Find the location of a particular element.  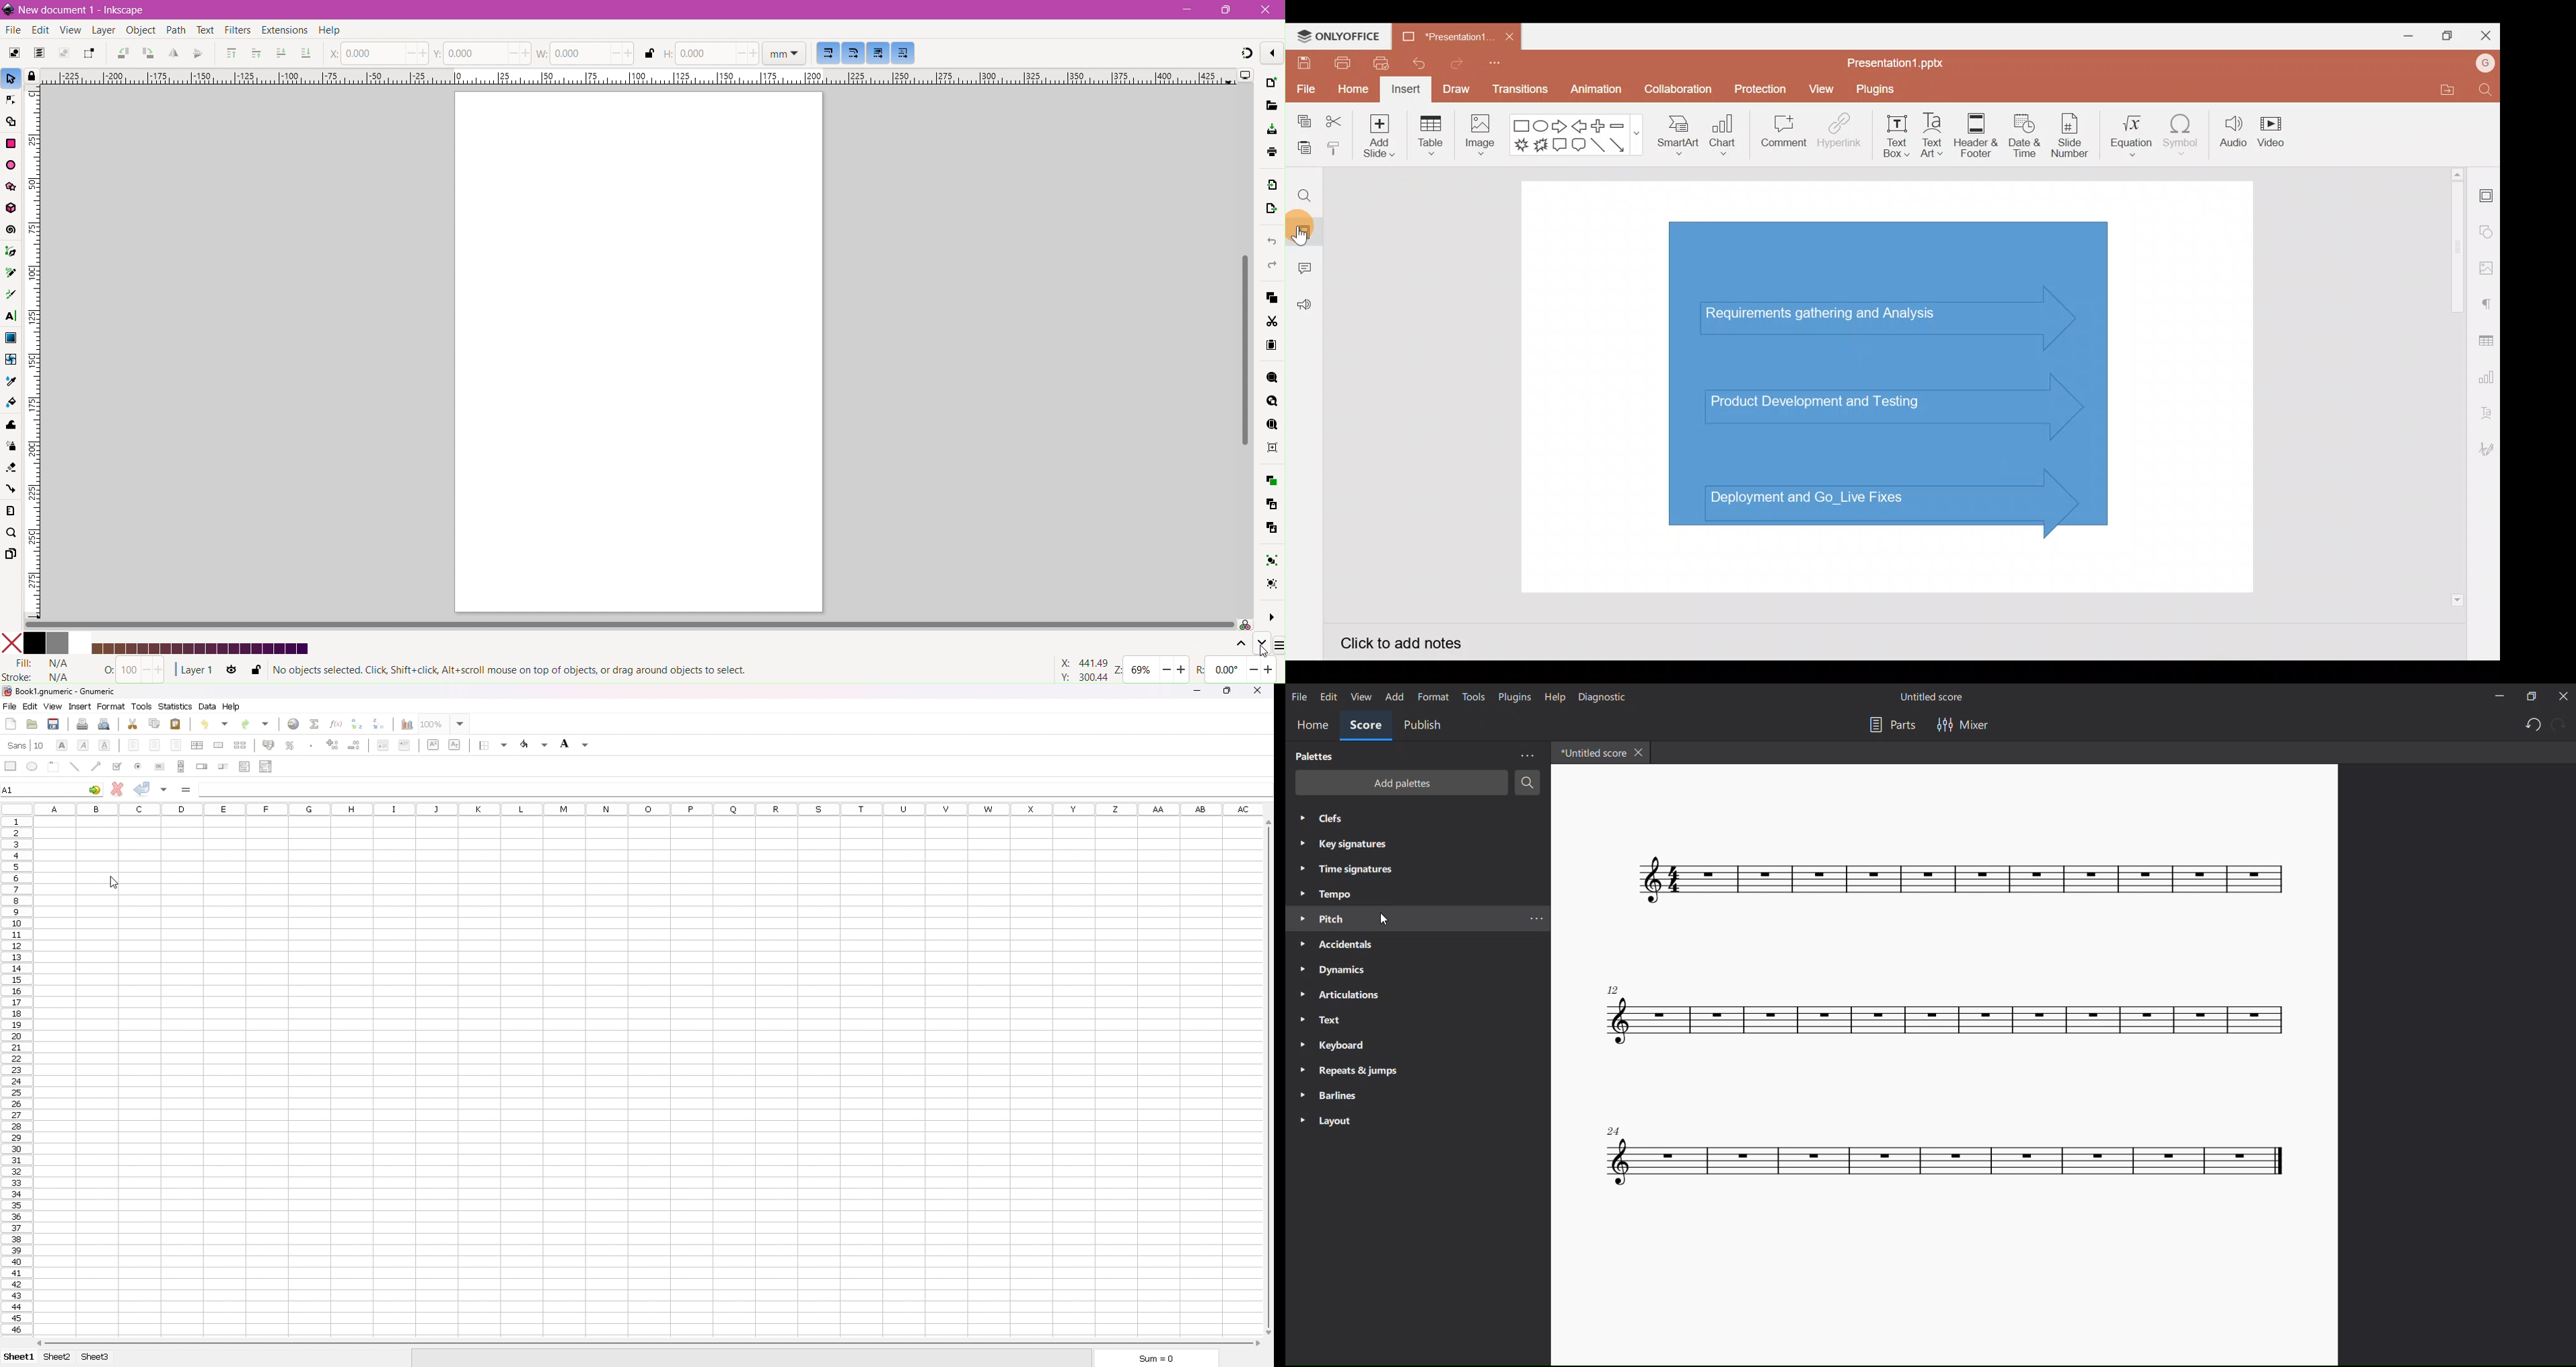

Gradient Tool is located at coordinates (11, 337).